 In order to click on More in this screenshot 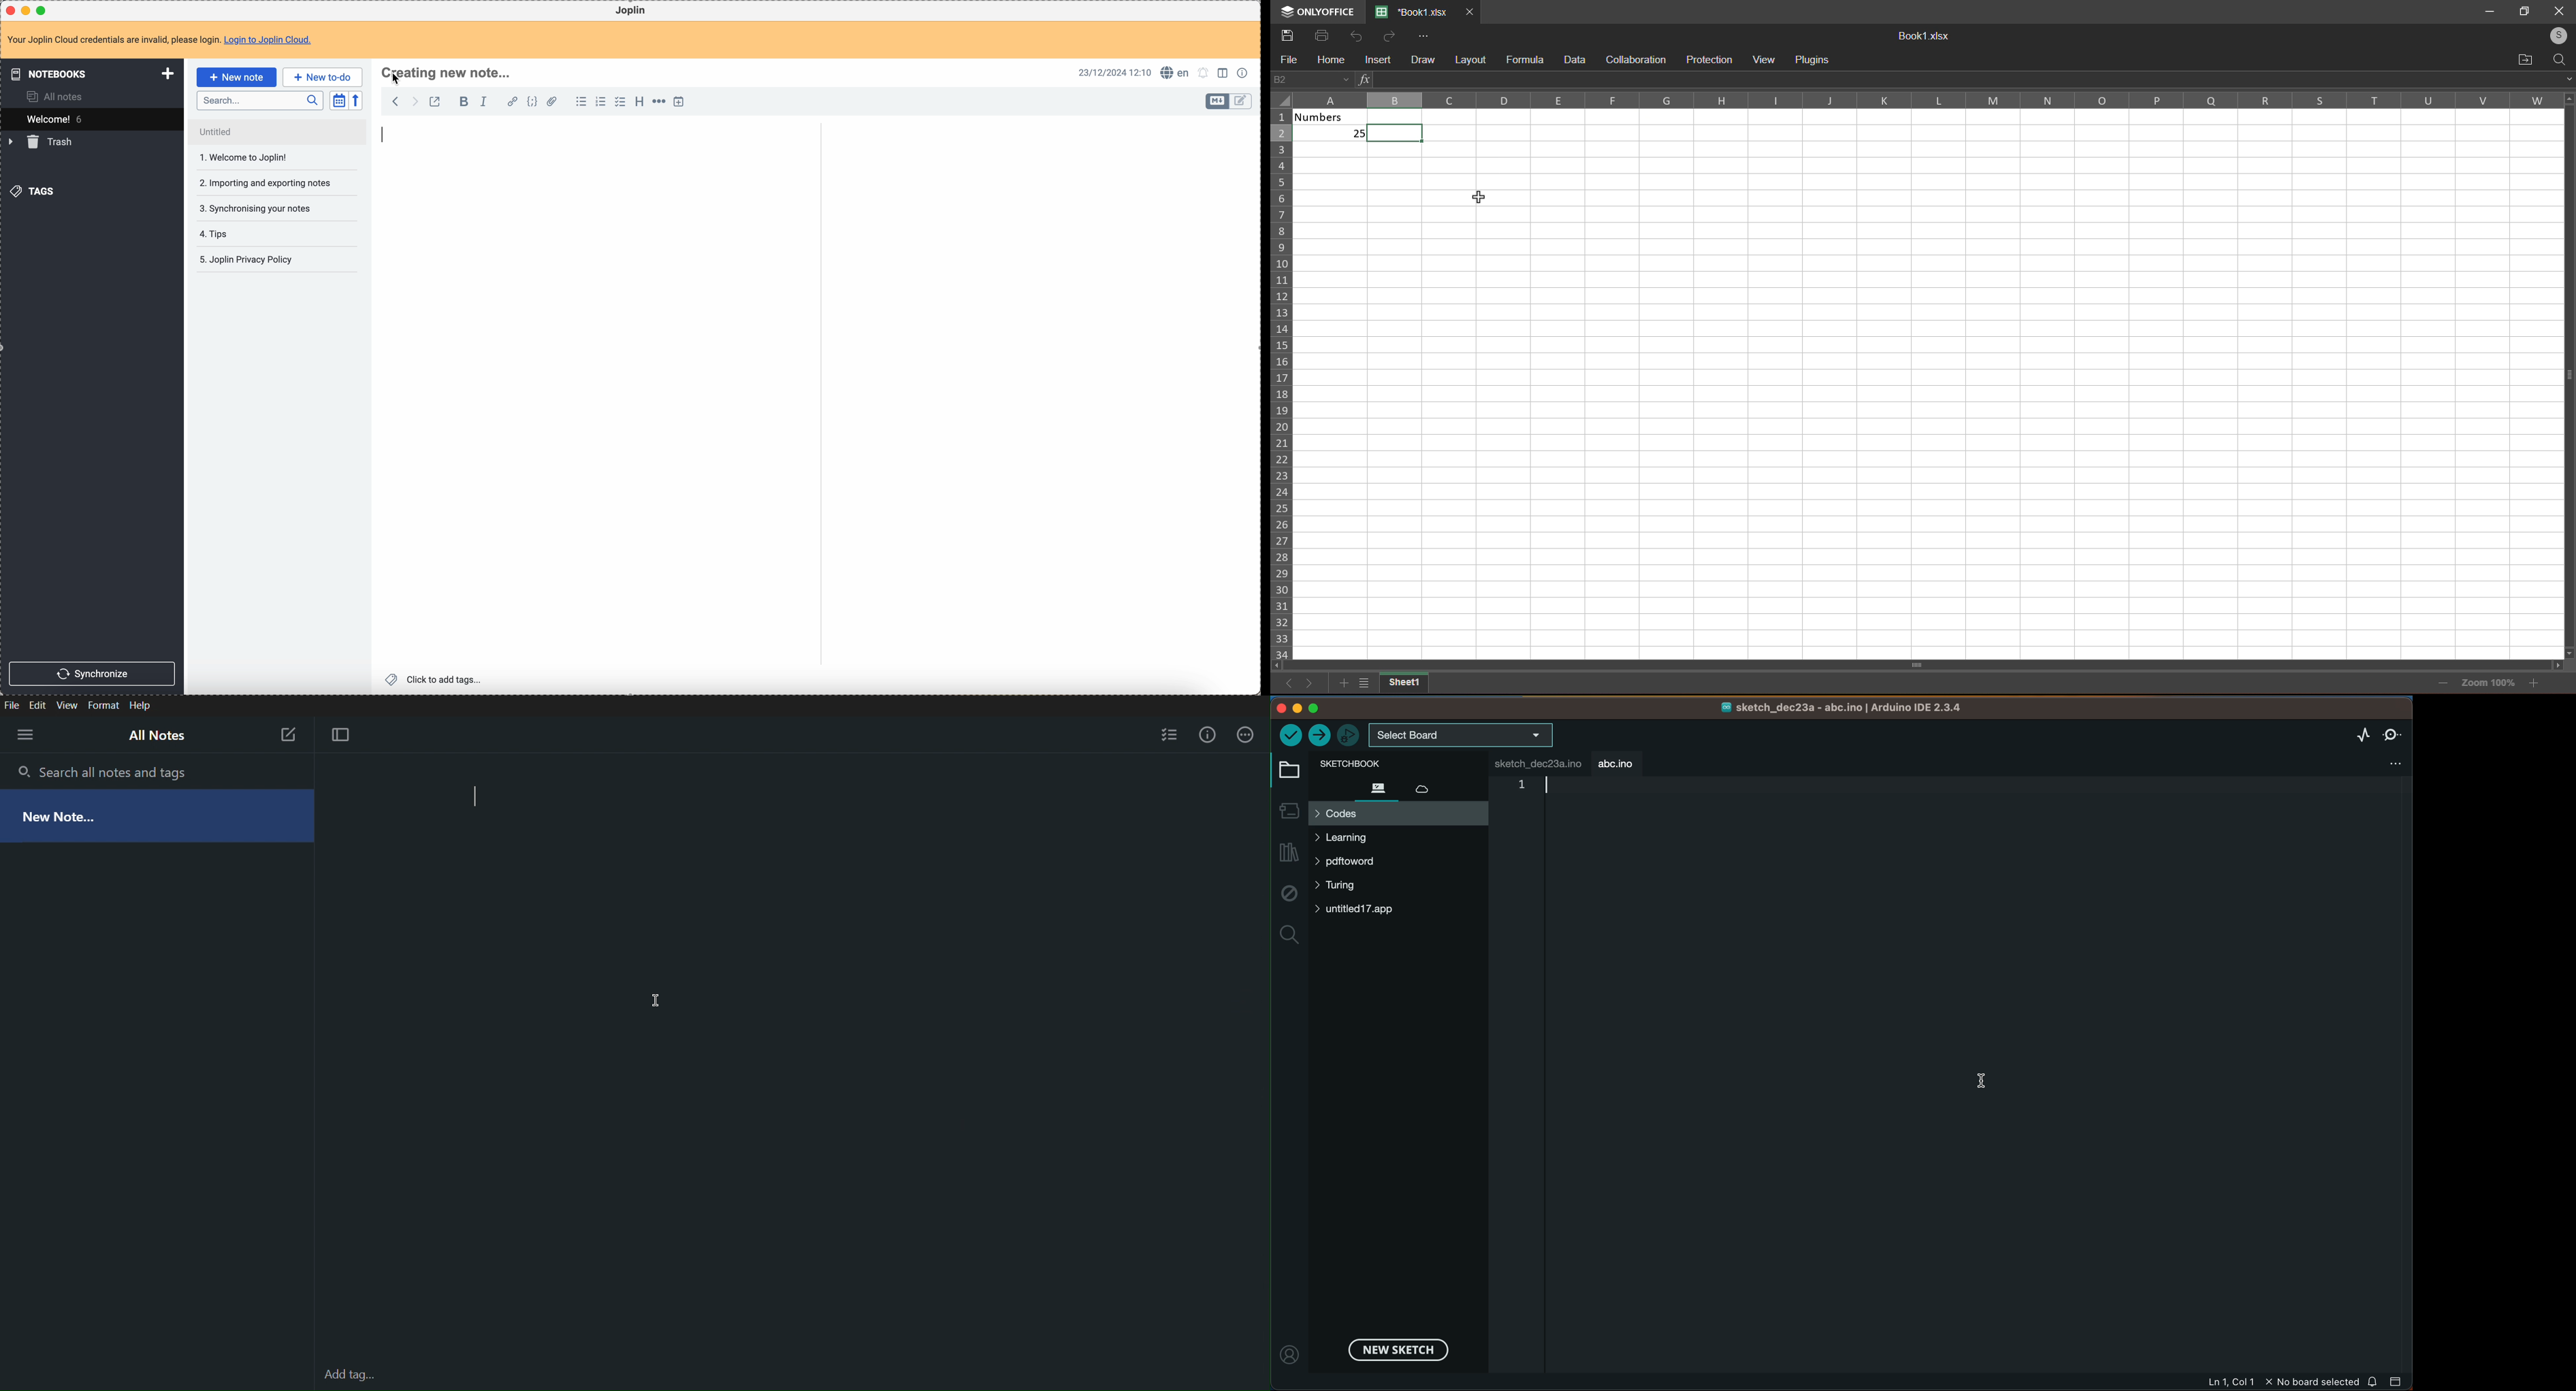, I will do `click(25, 734)`.